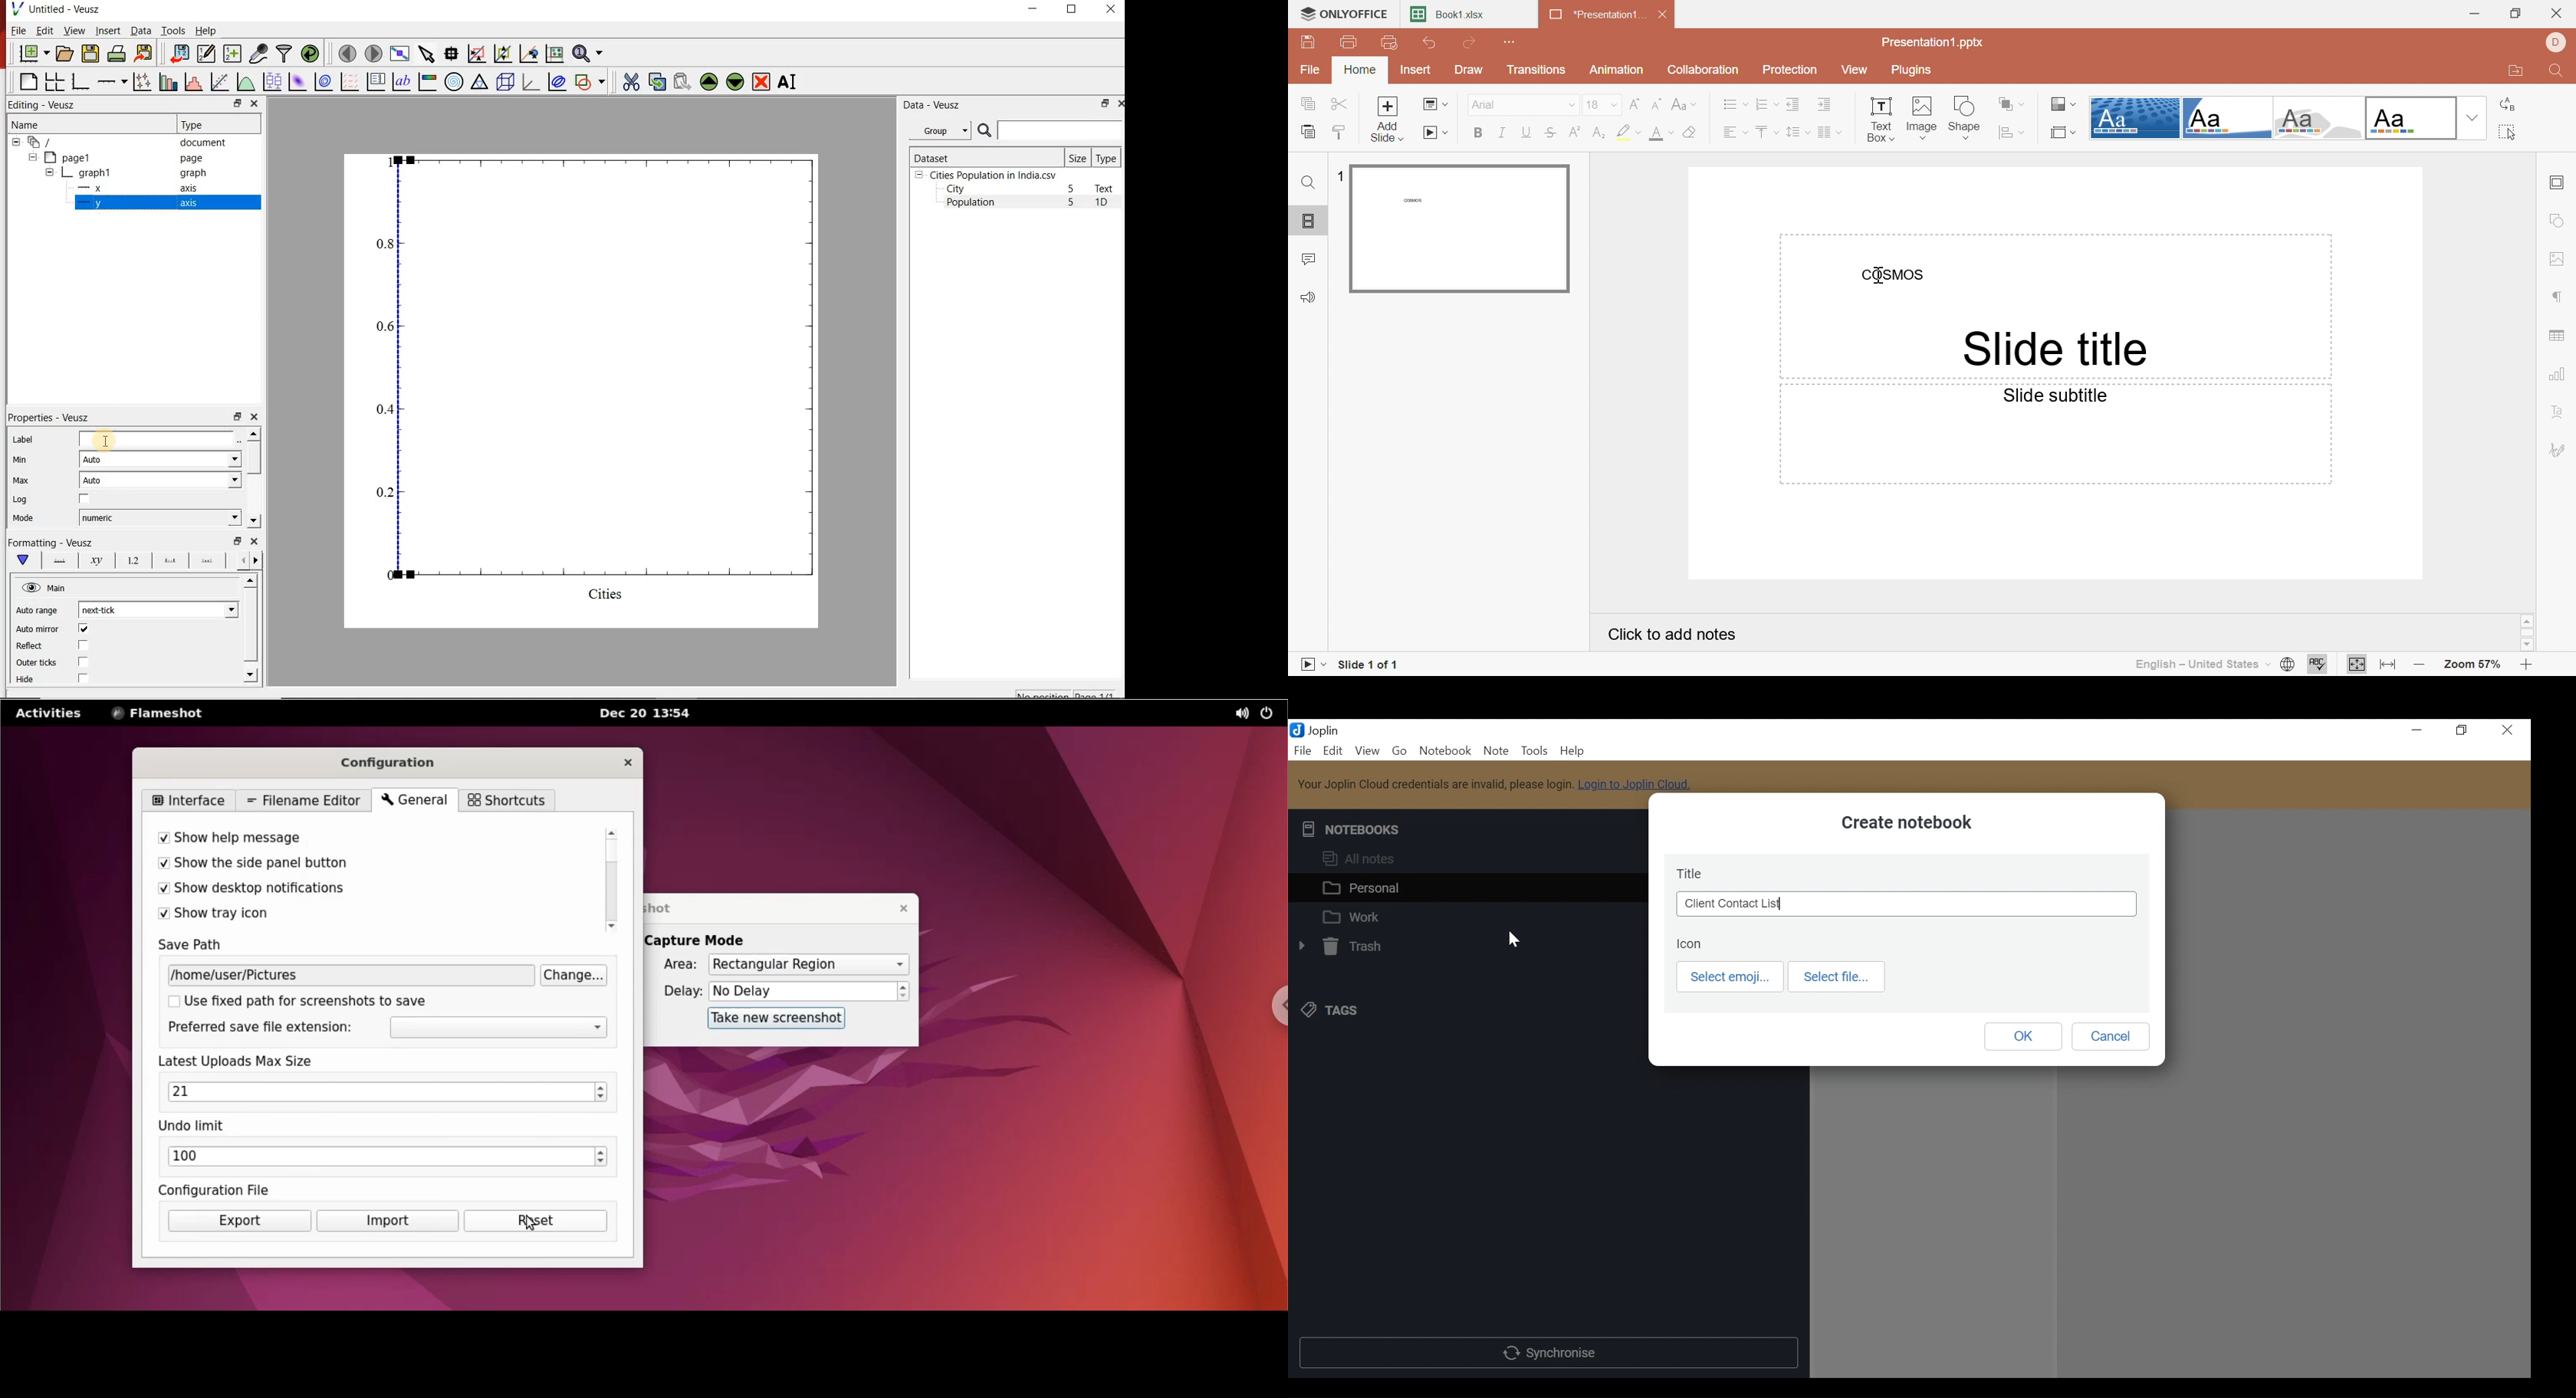 This screenshot has width=2576, height=1400. Describe the element at coordinates (1574, 133) in the screenshot. I see `Superscript` at that location.